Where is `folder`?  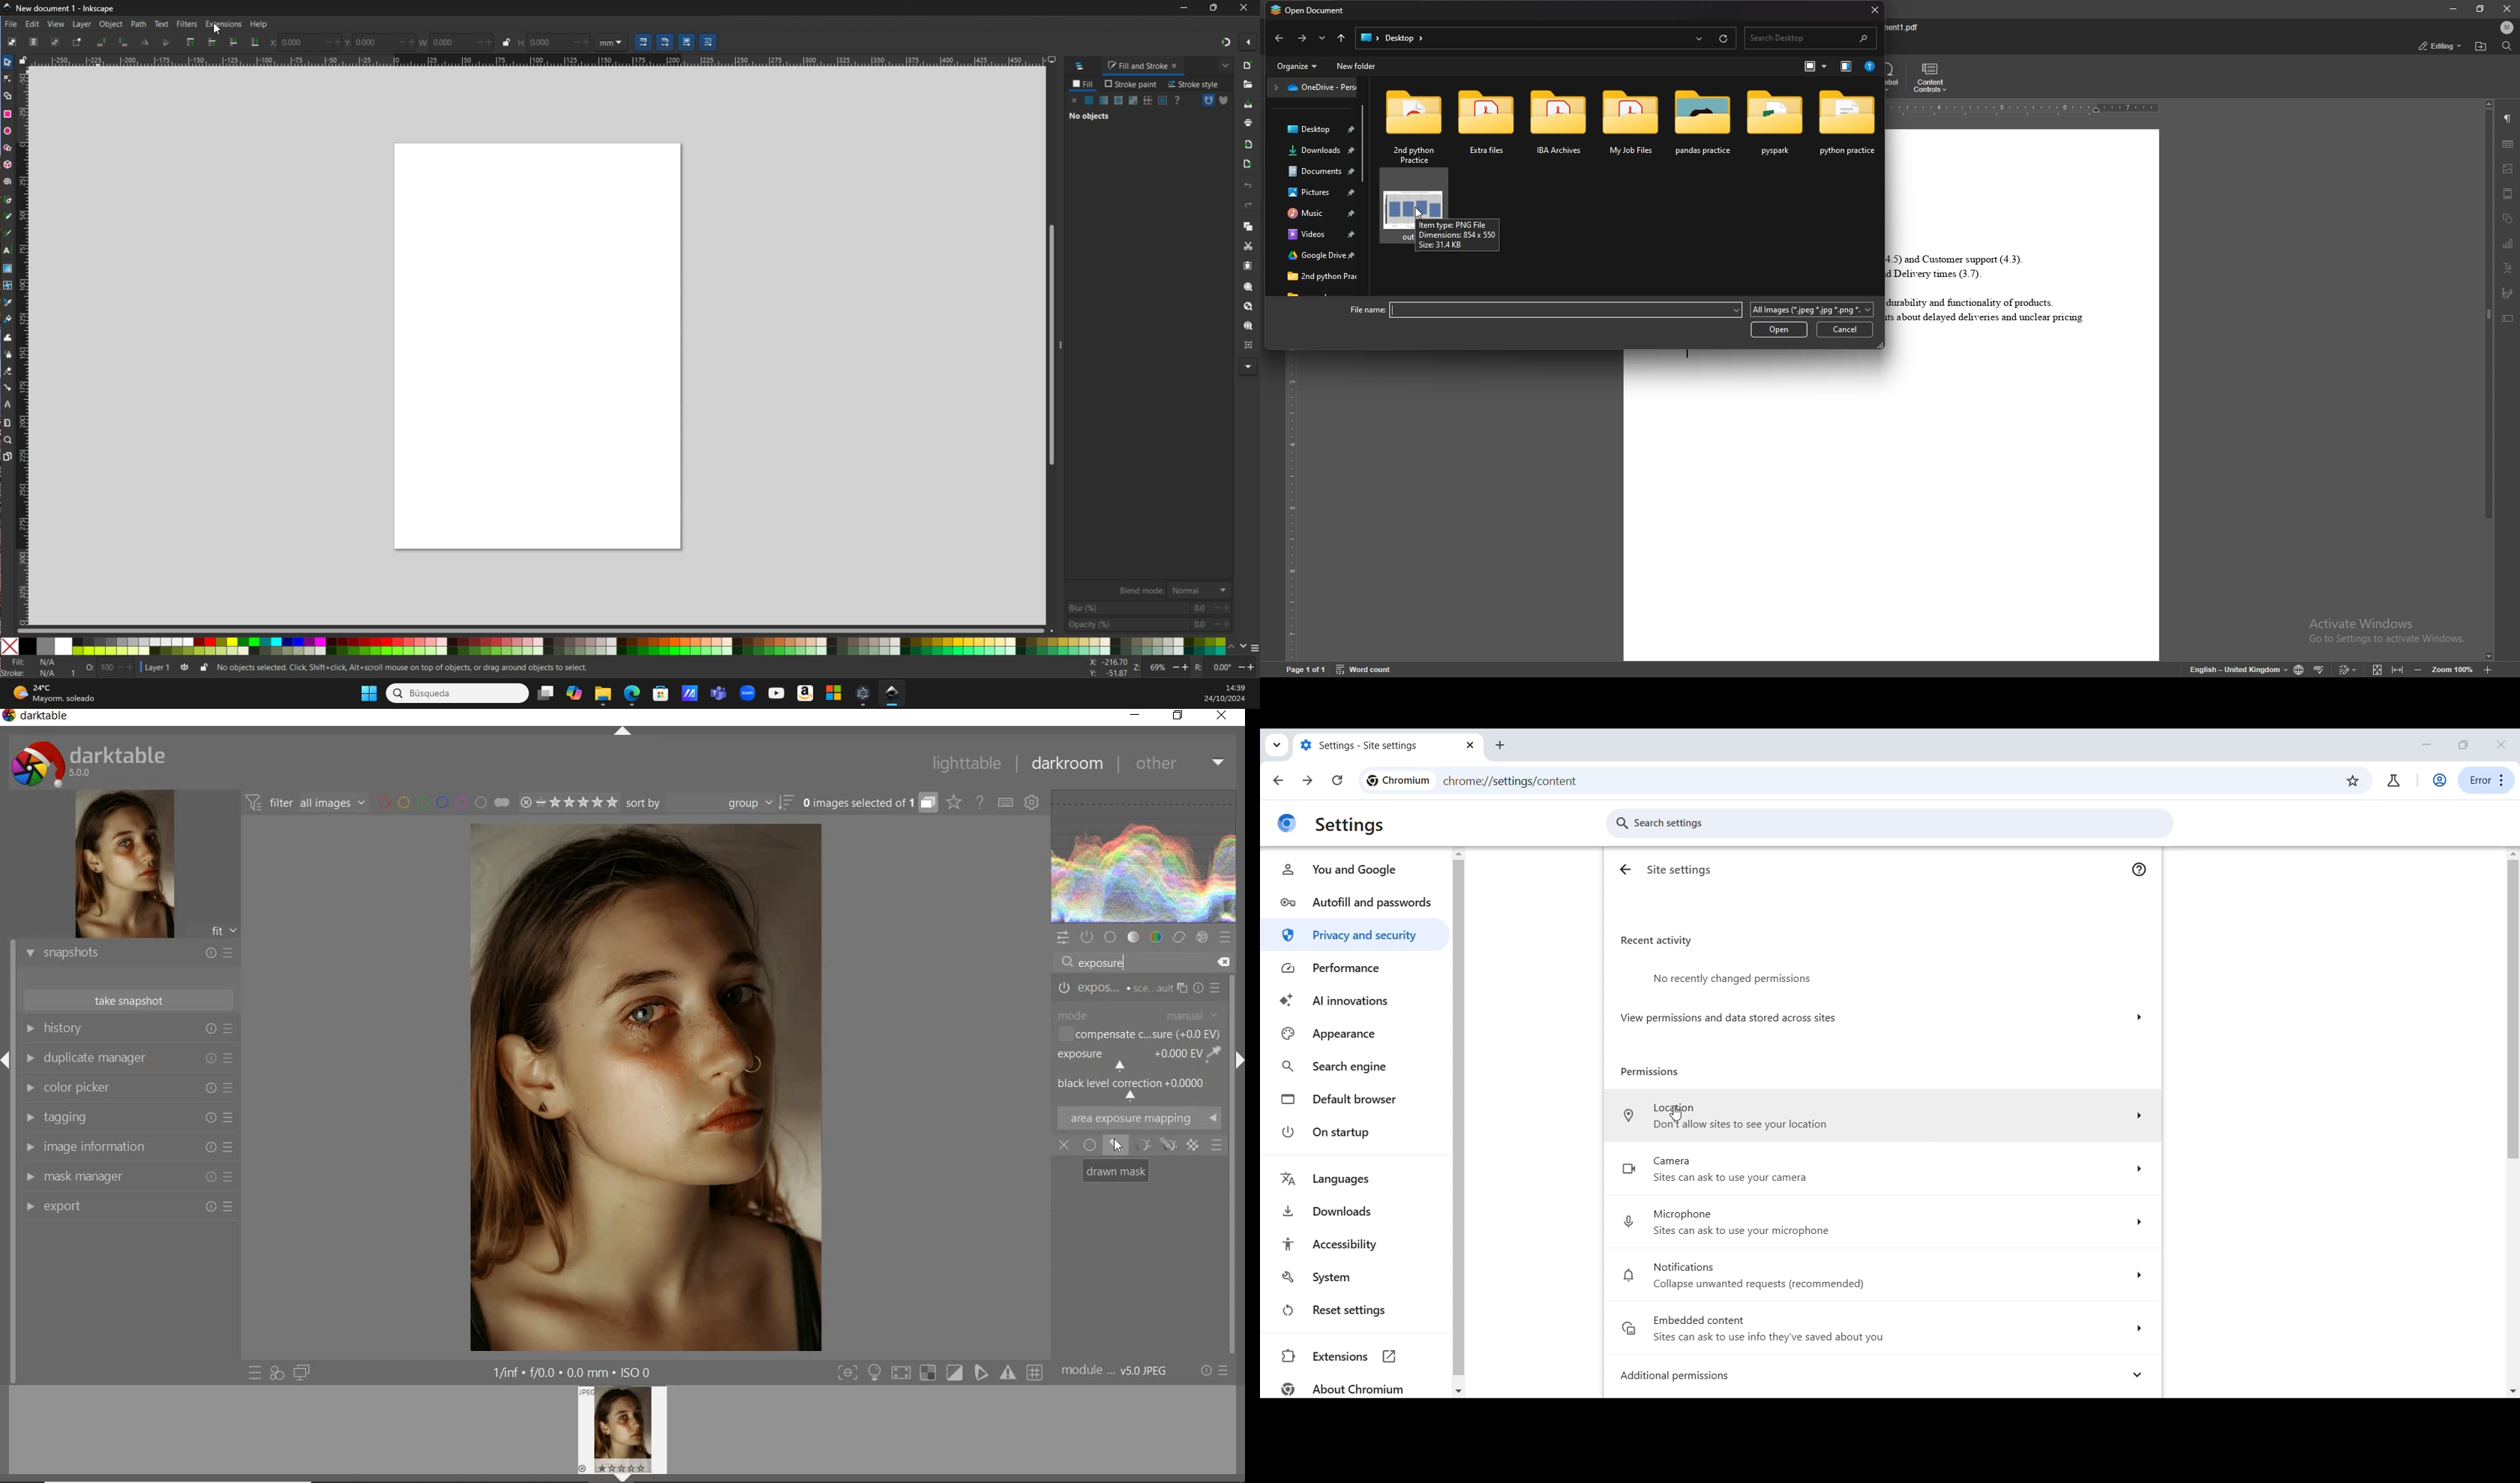
folder is located at coordinates (1313, 213).